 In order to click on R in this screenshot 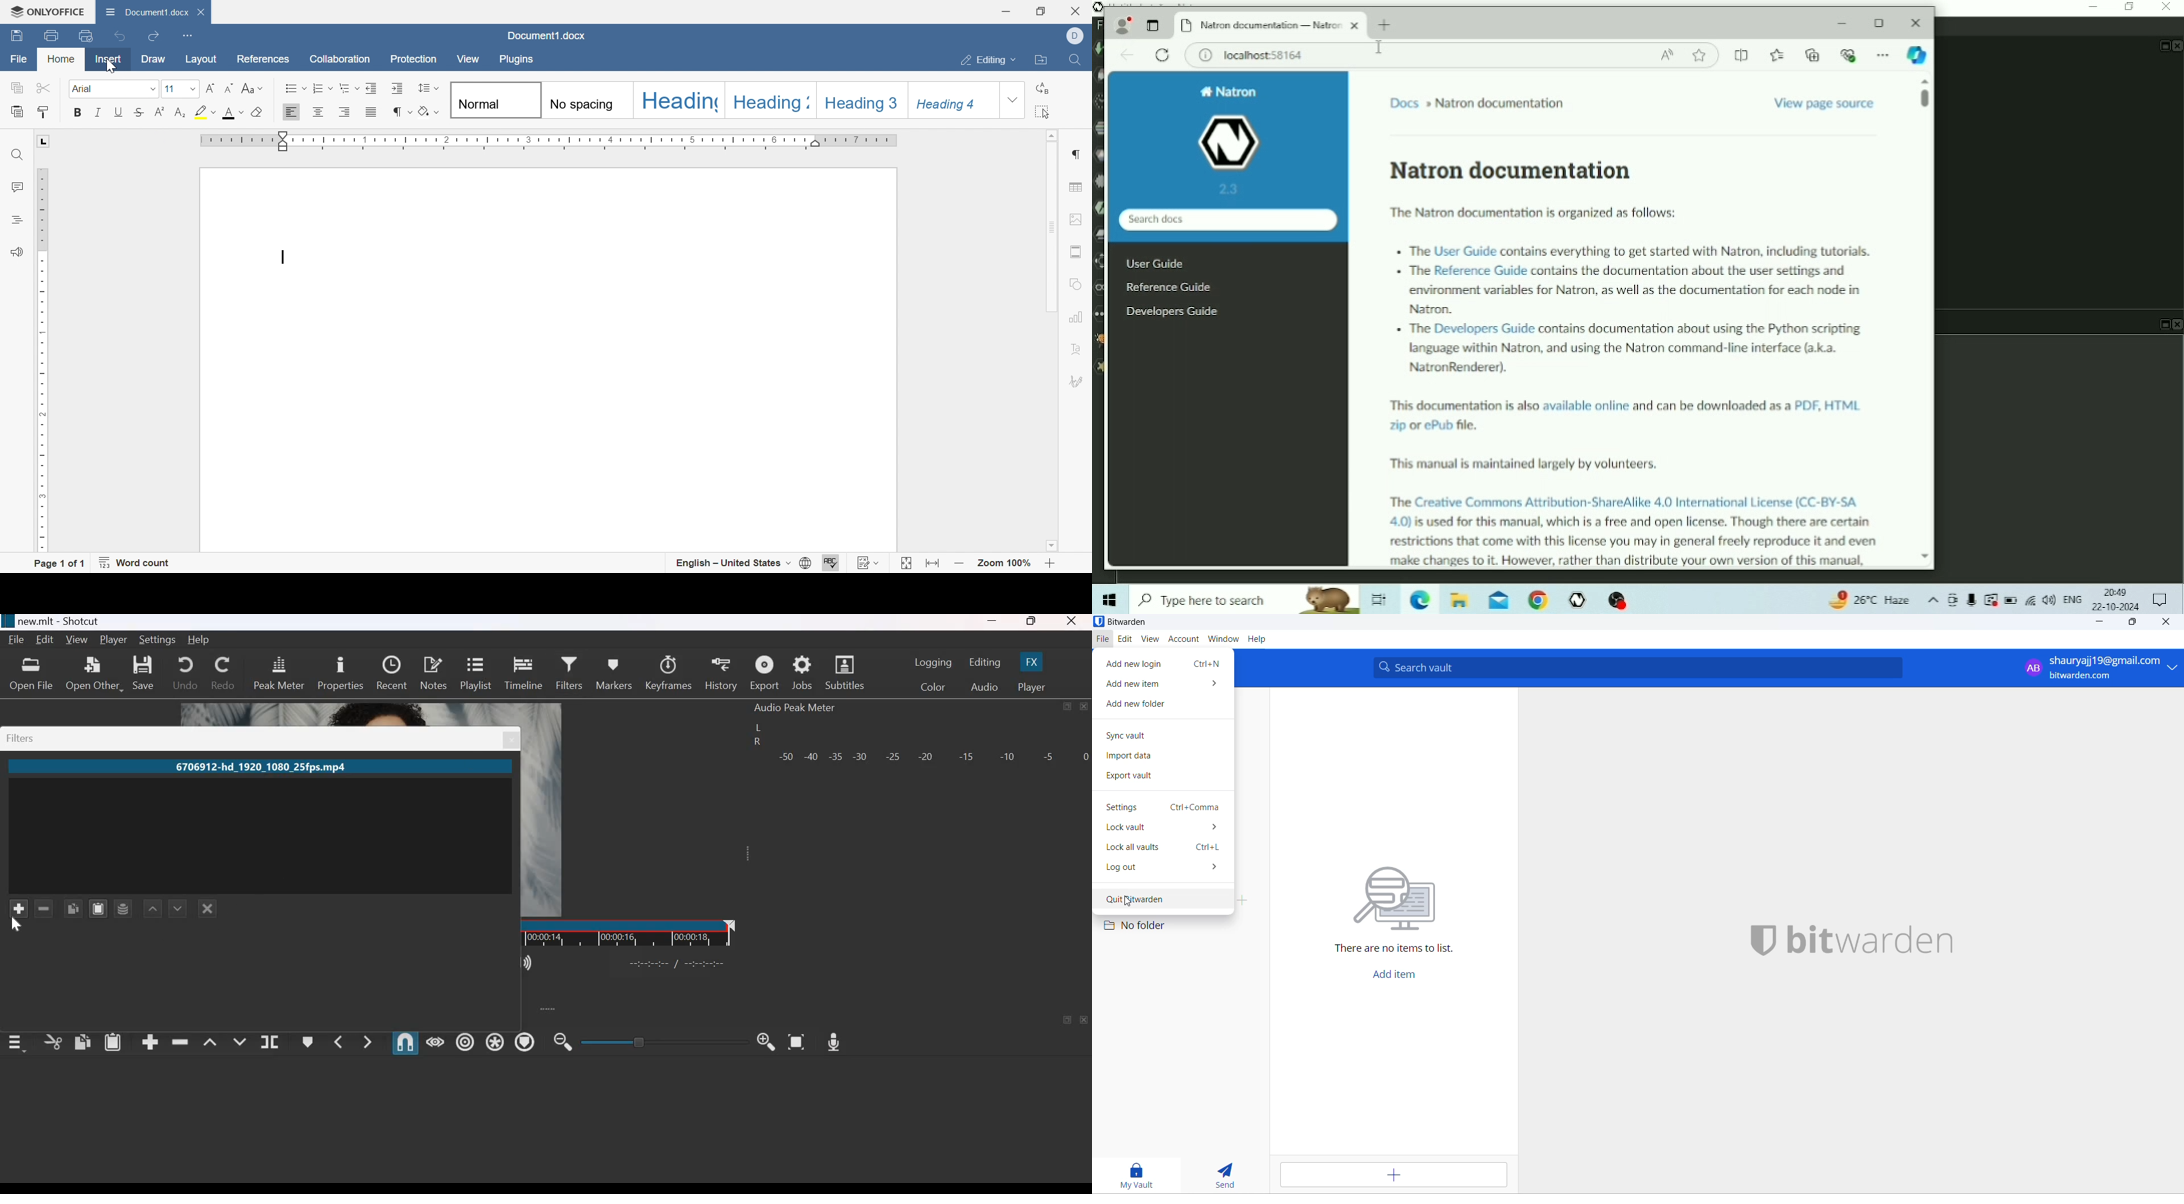, I will do `click(756, 743)`.